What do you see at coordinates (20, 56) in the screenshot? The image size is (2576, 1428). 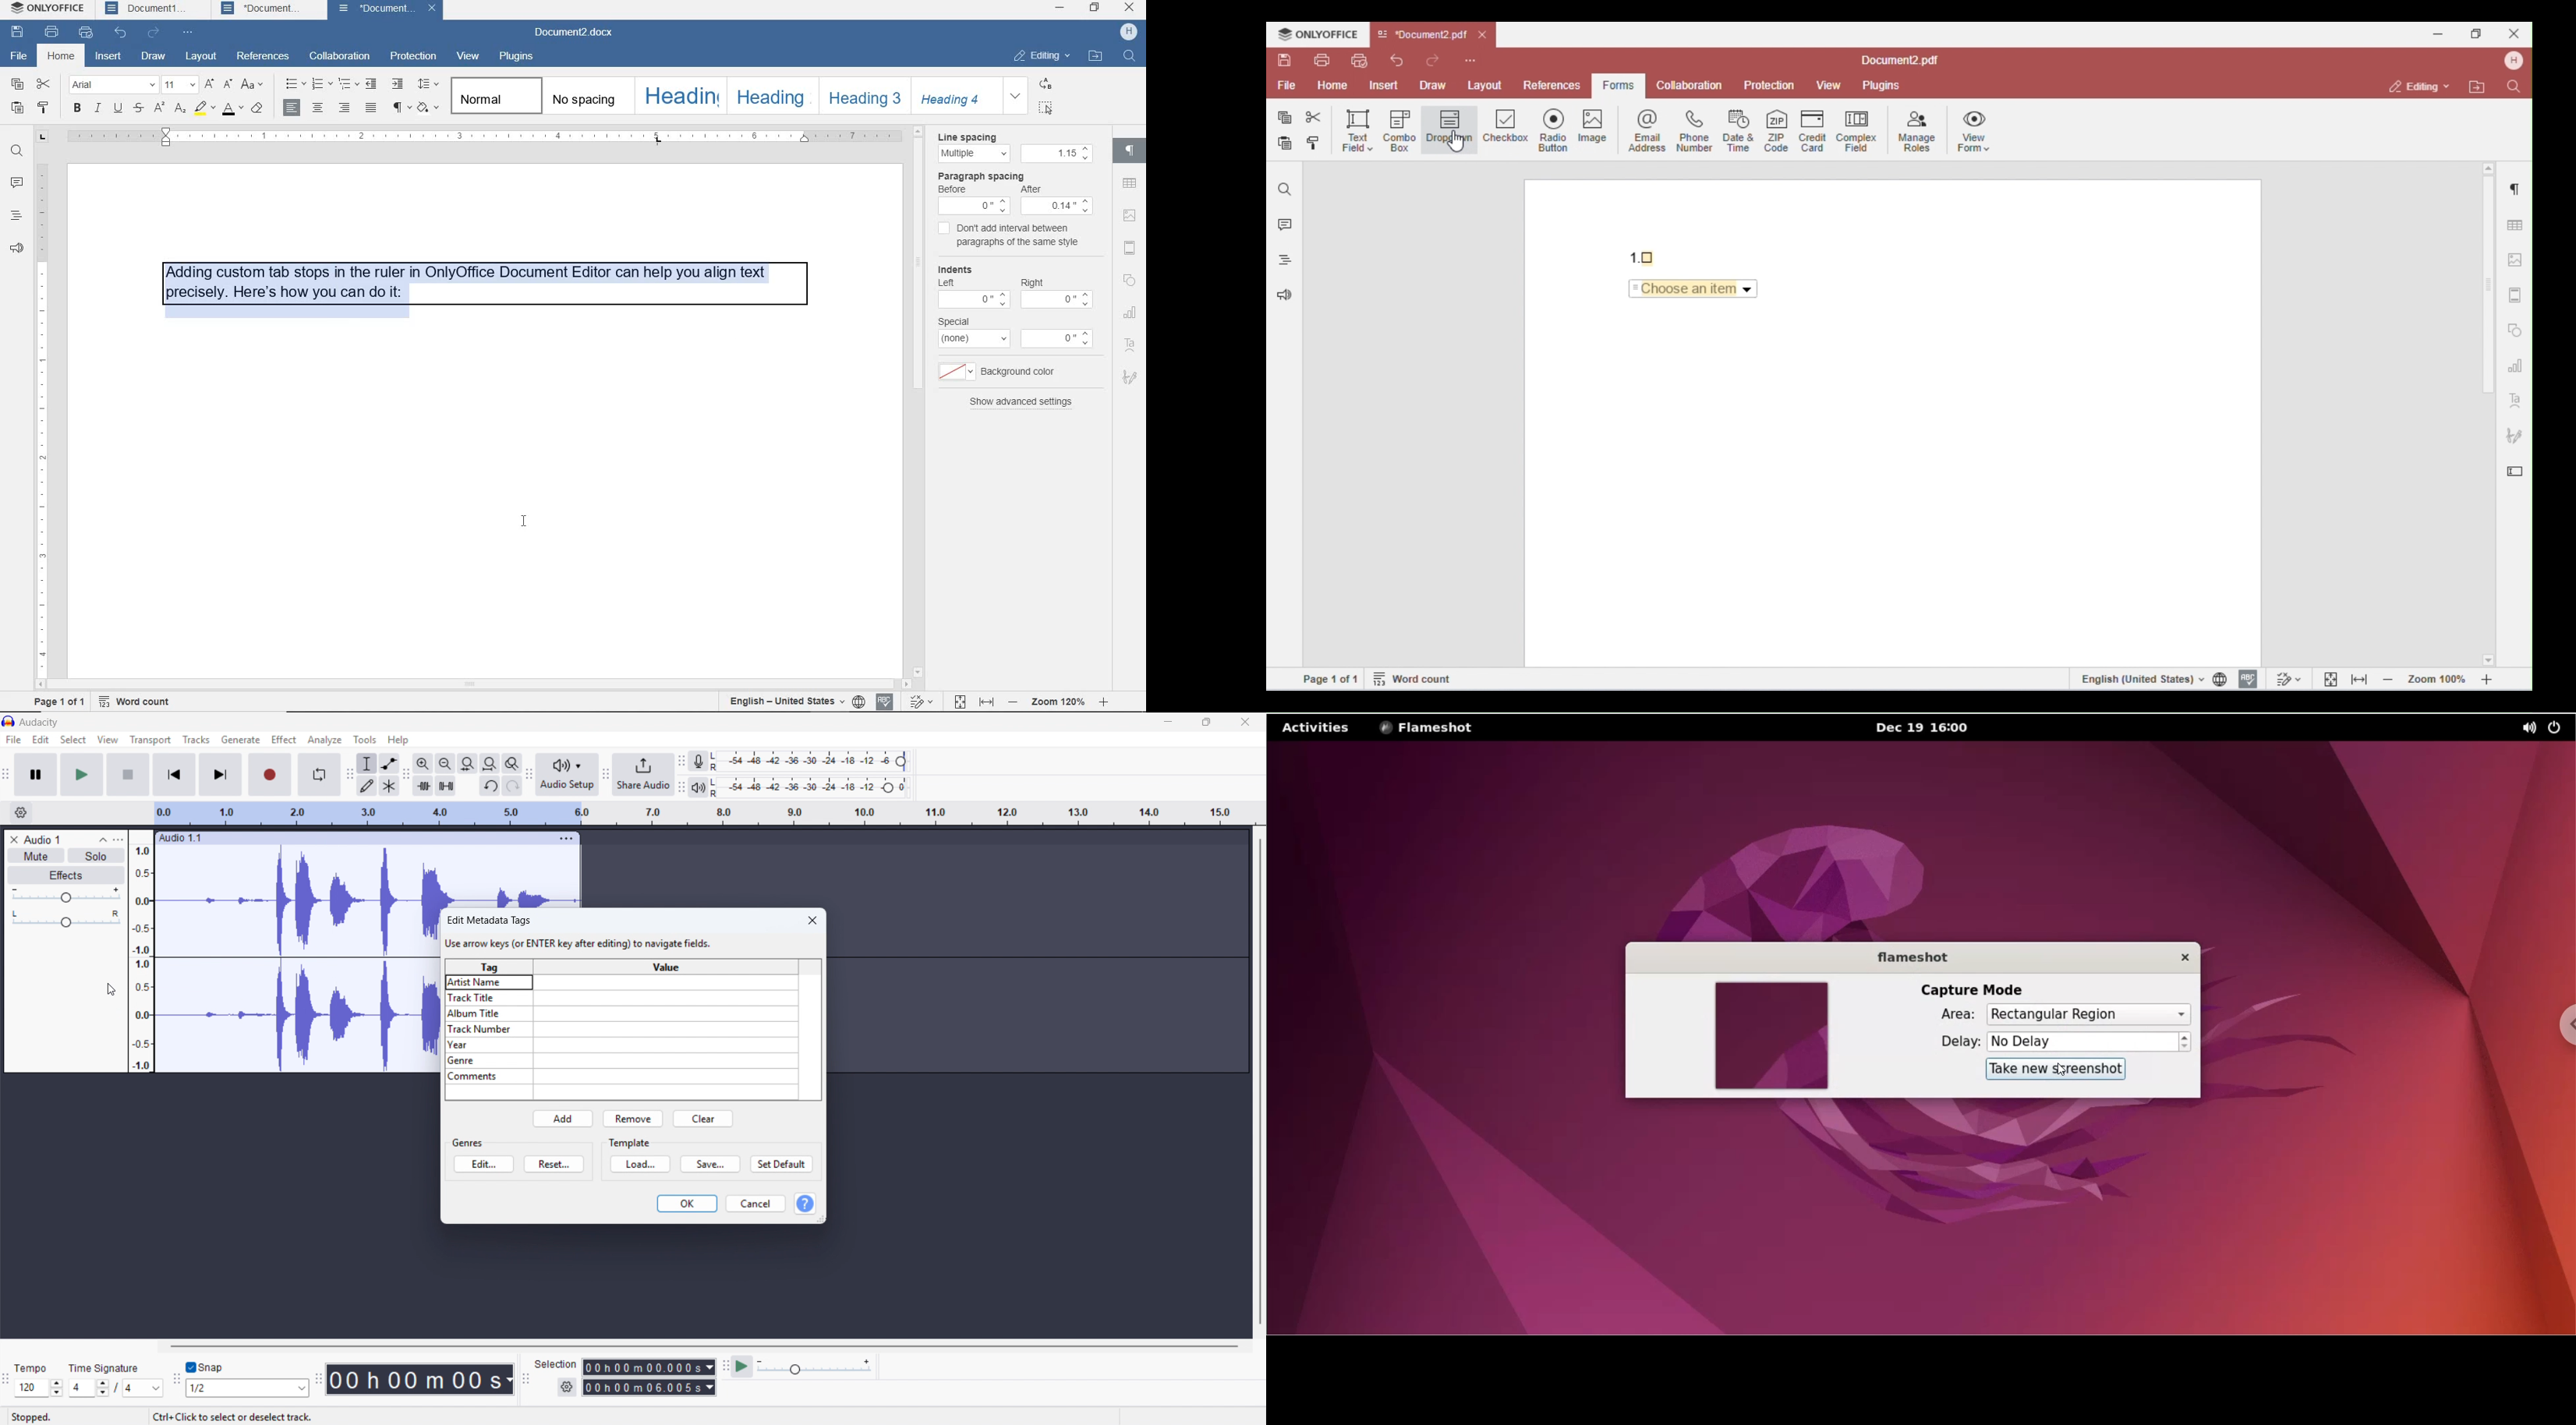 I see `file` at bounding box center [20, 56].